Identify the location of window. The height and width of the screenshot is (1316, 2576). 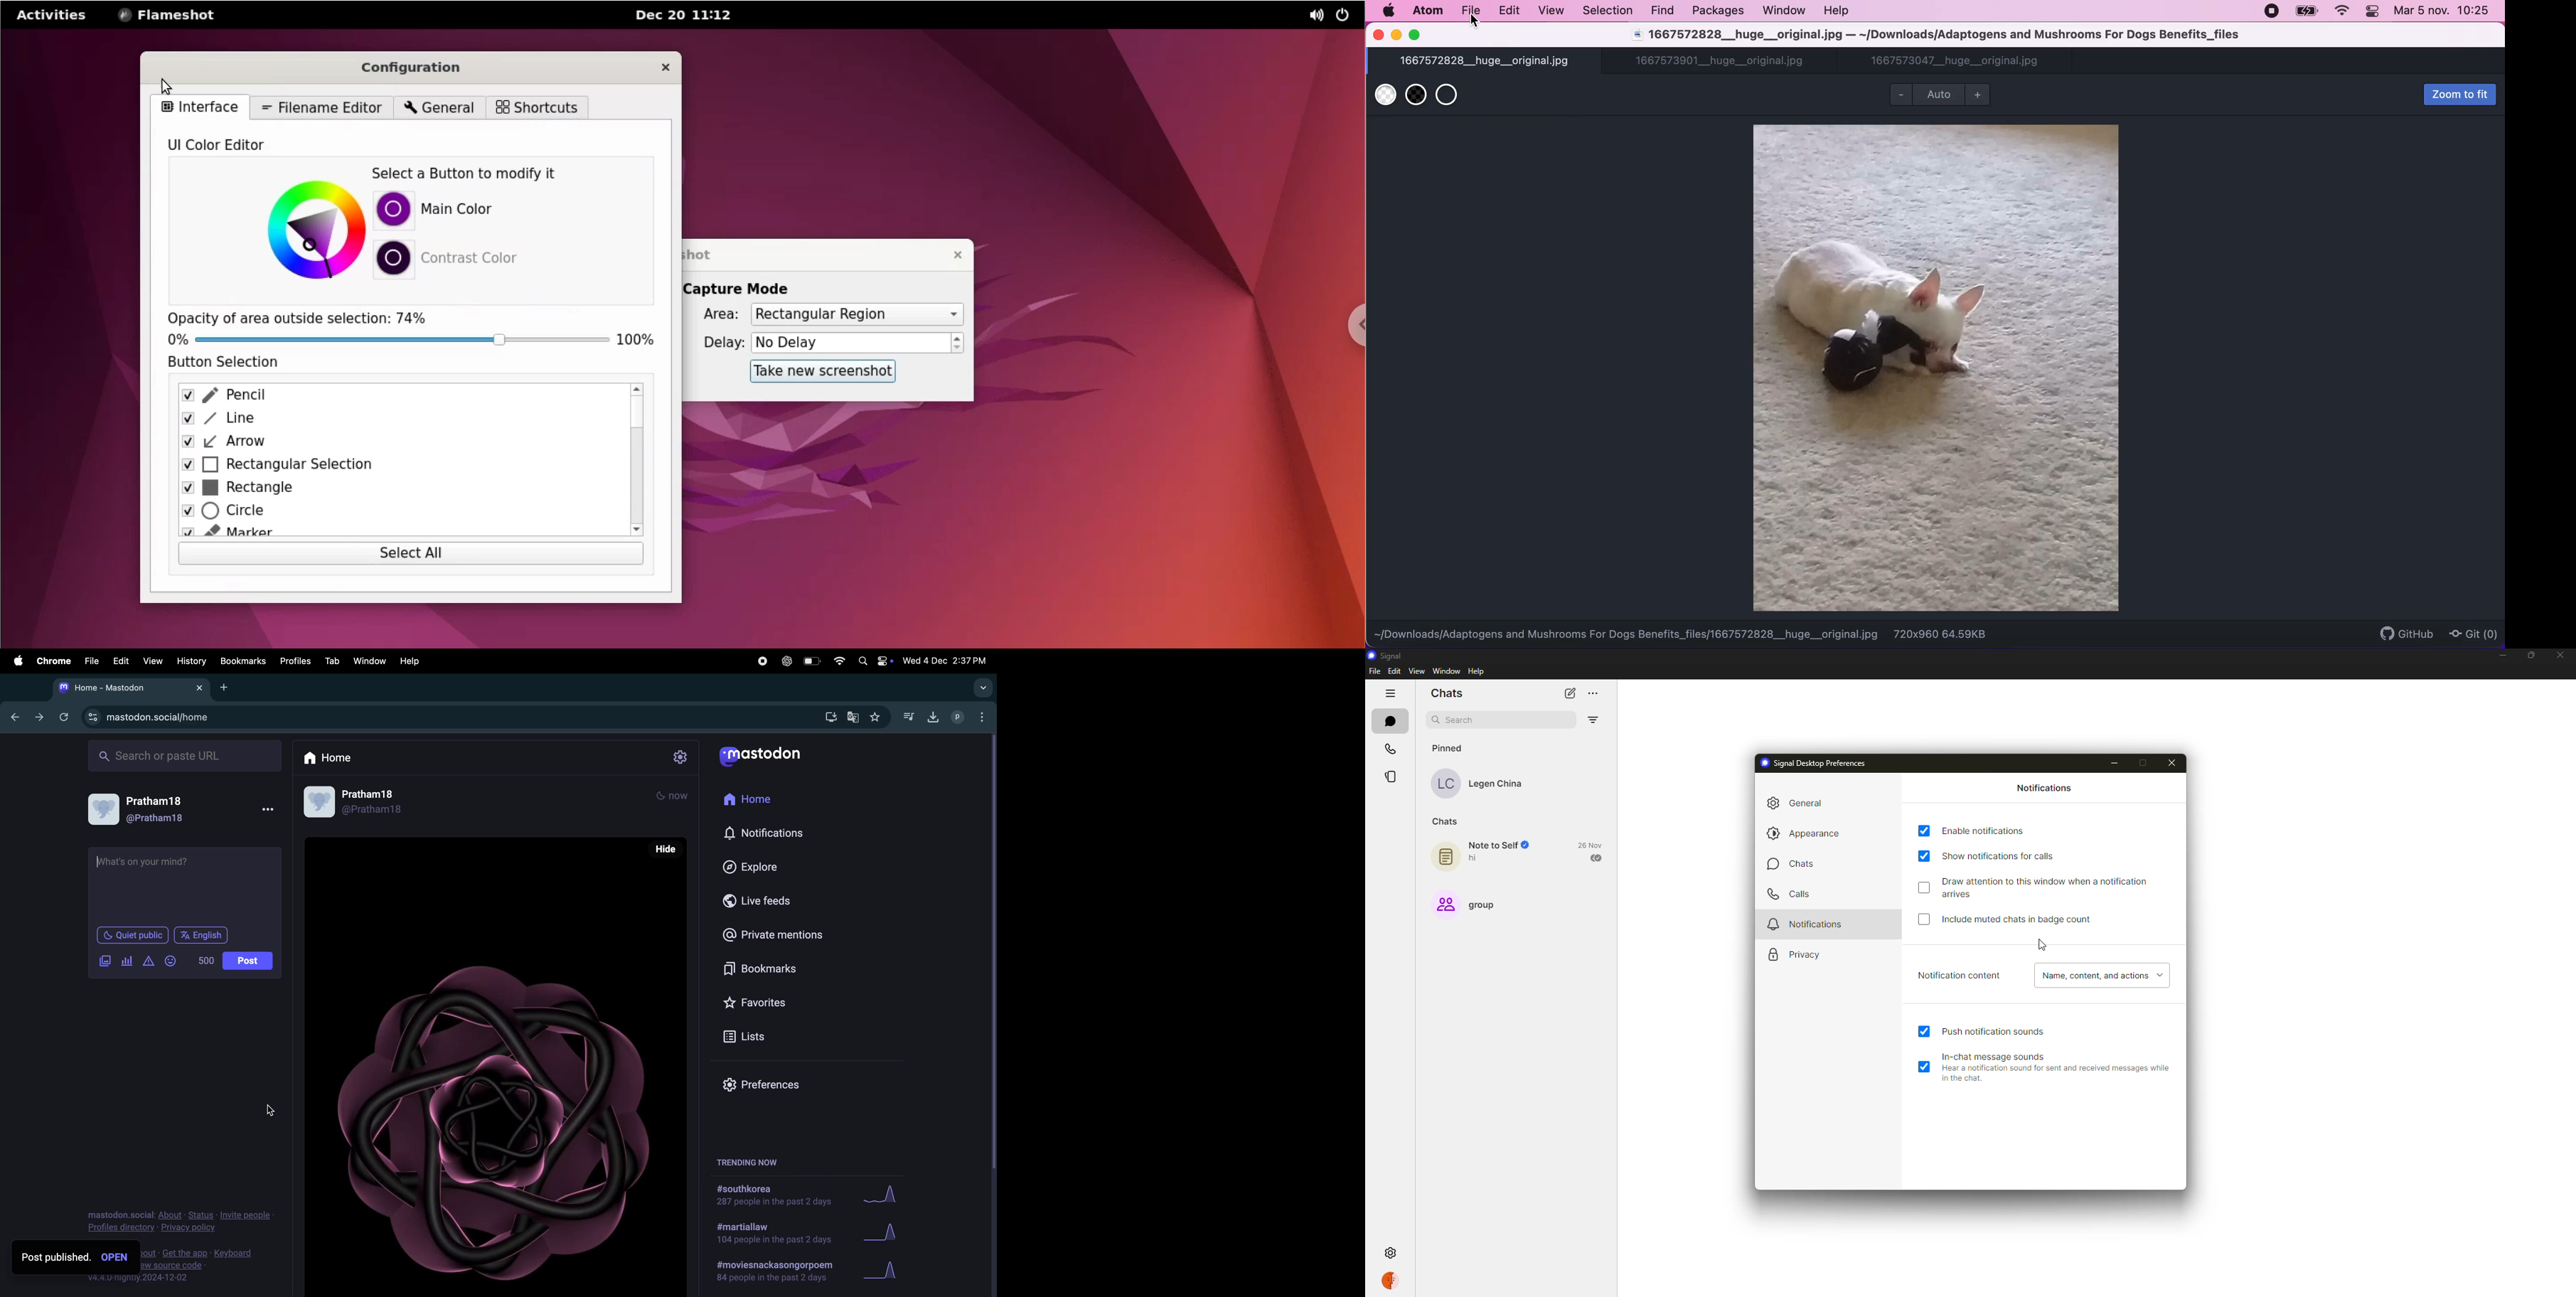
(1446, 672).